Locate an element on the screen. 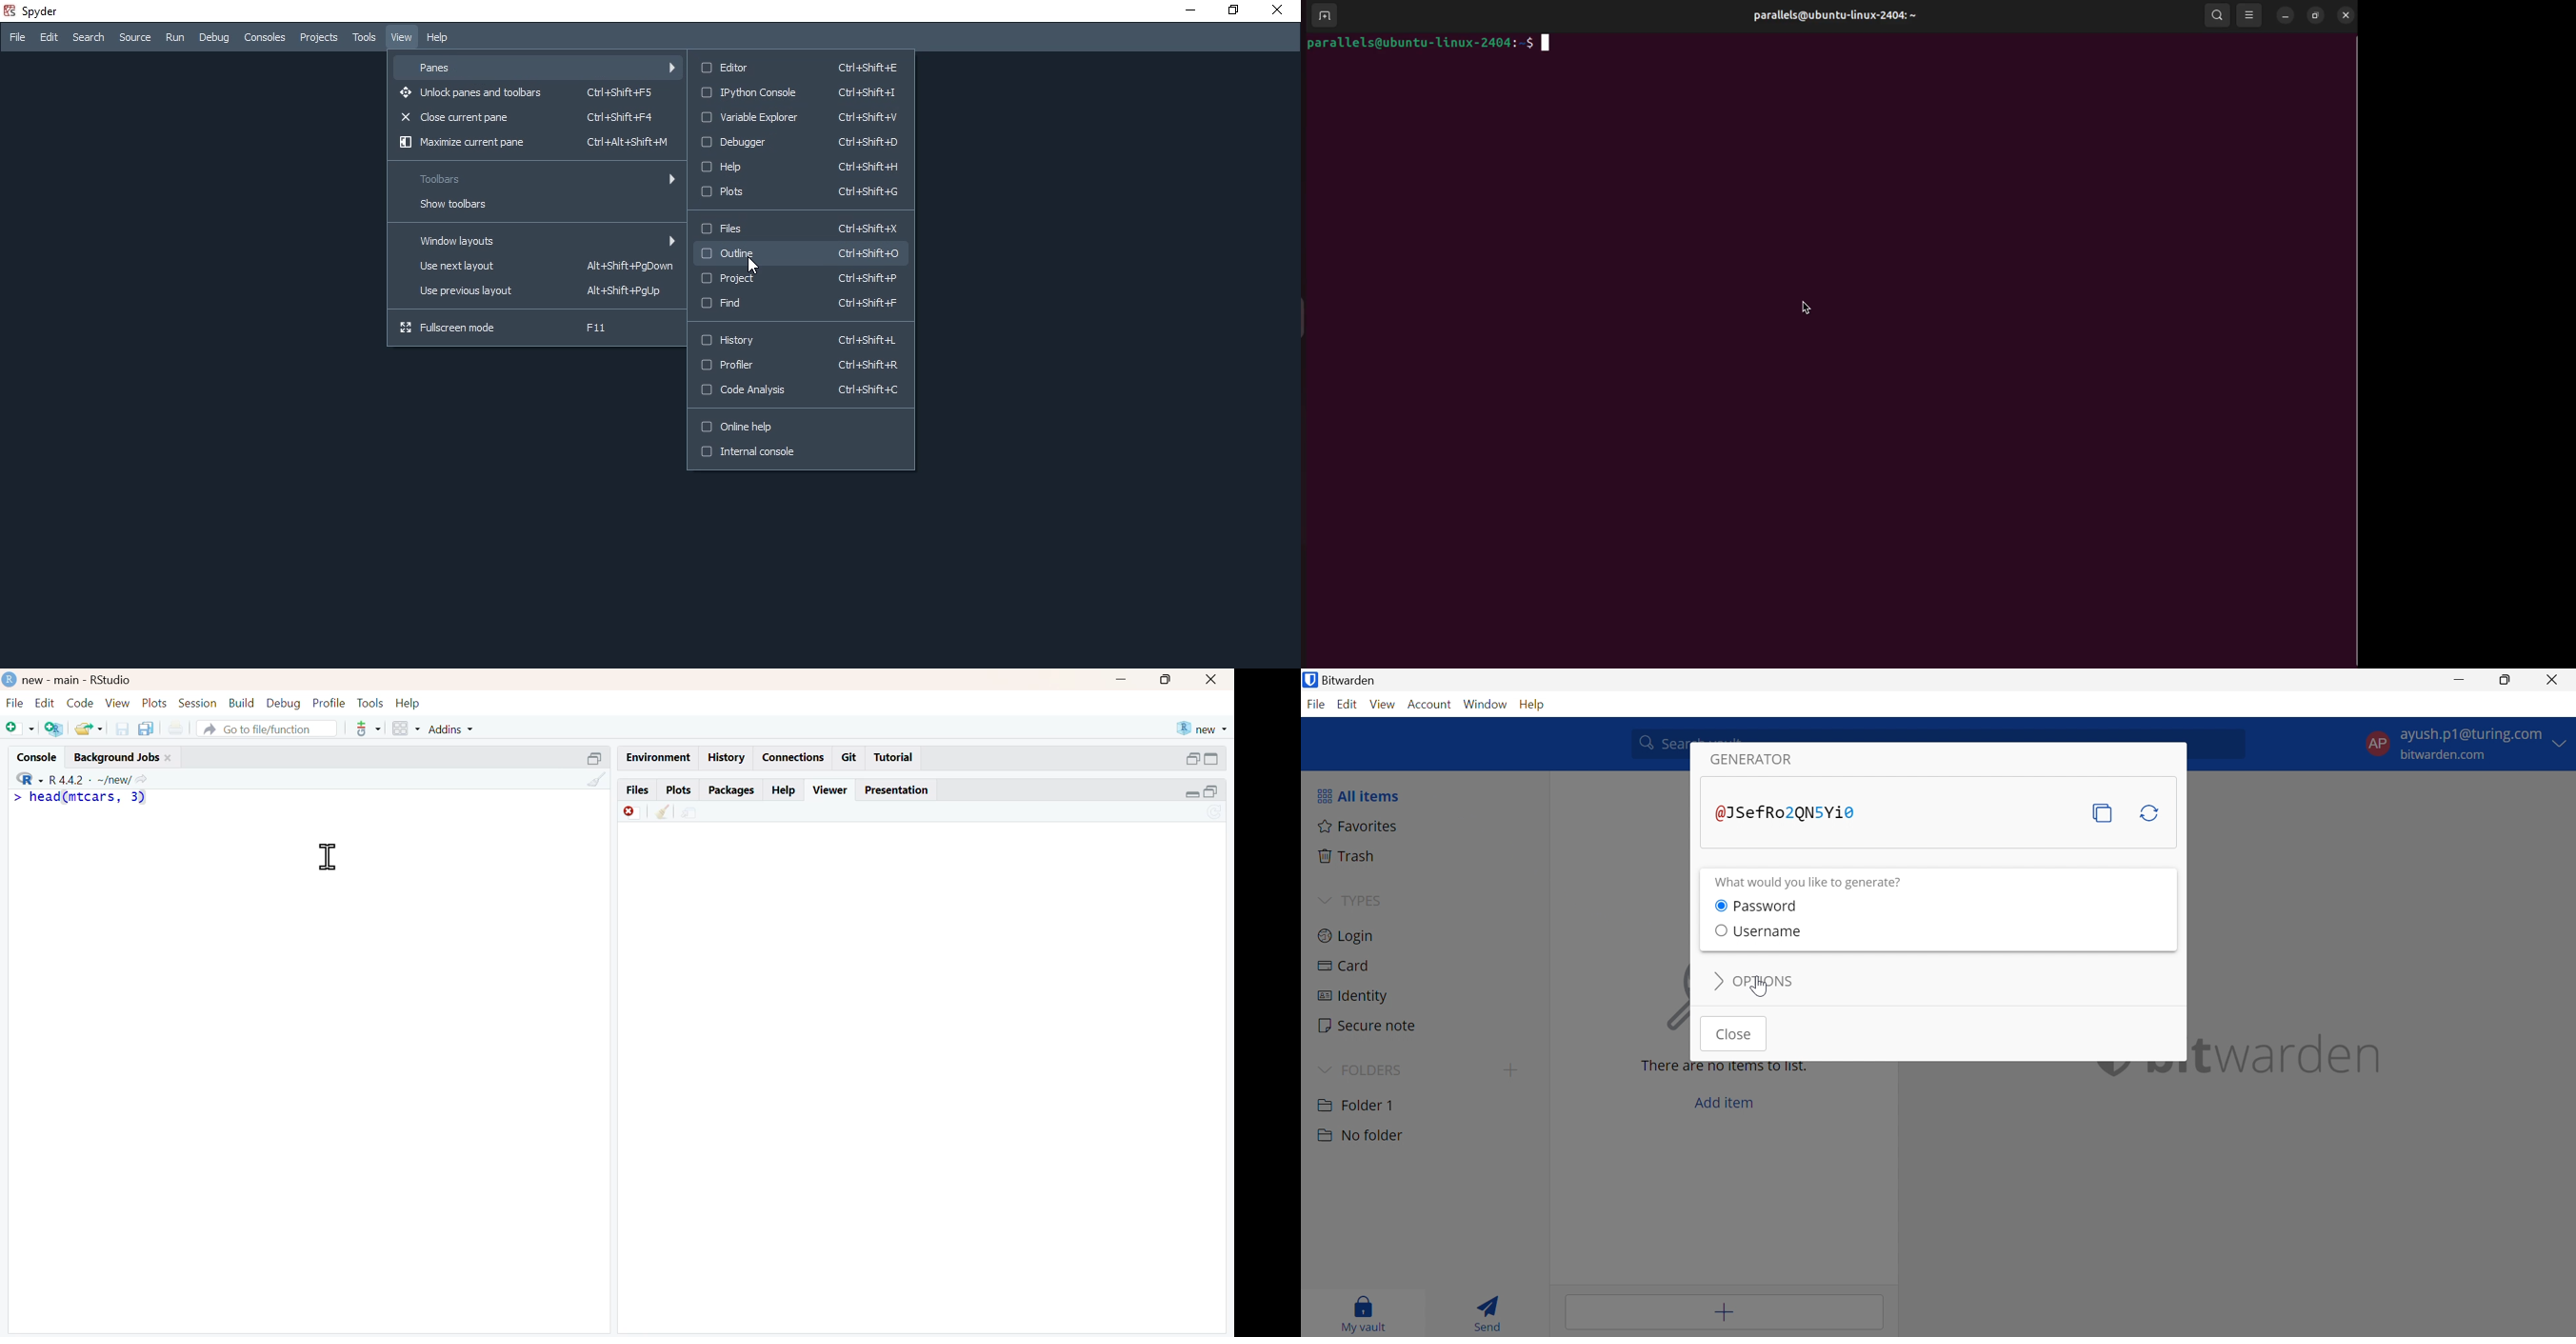  Print documents is located at coordinates (179, 726).